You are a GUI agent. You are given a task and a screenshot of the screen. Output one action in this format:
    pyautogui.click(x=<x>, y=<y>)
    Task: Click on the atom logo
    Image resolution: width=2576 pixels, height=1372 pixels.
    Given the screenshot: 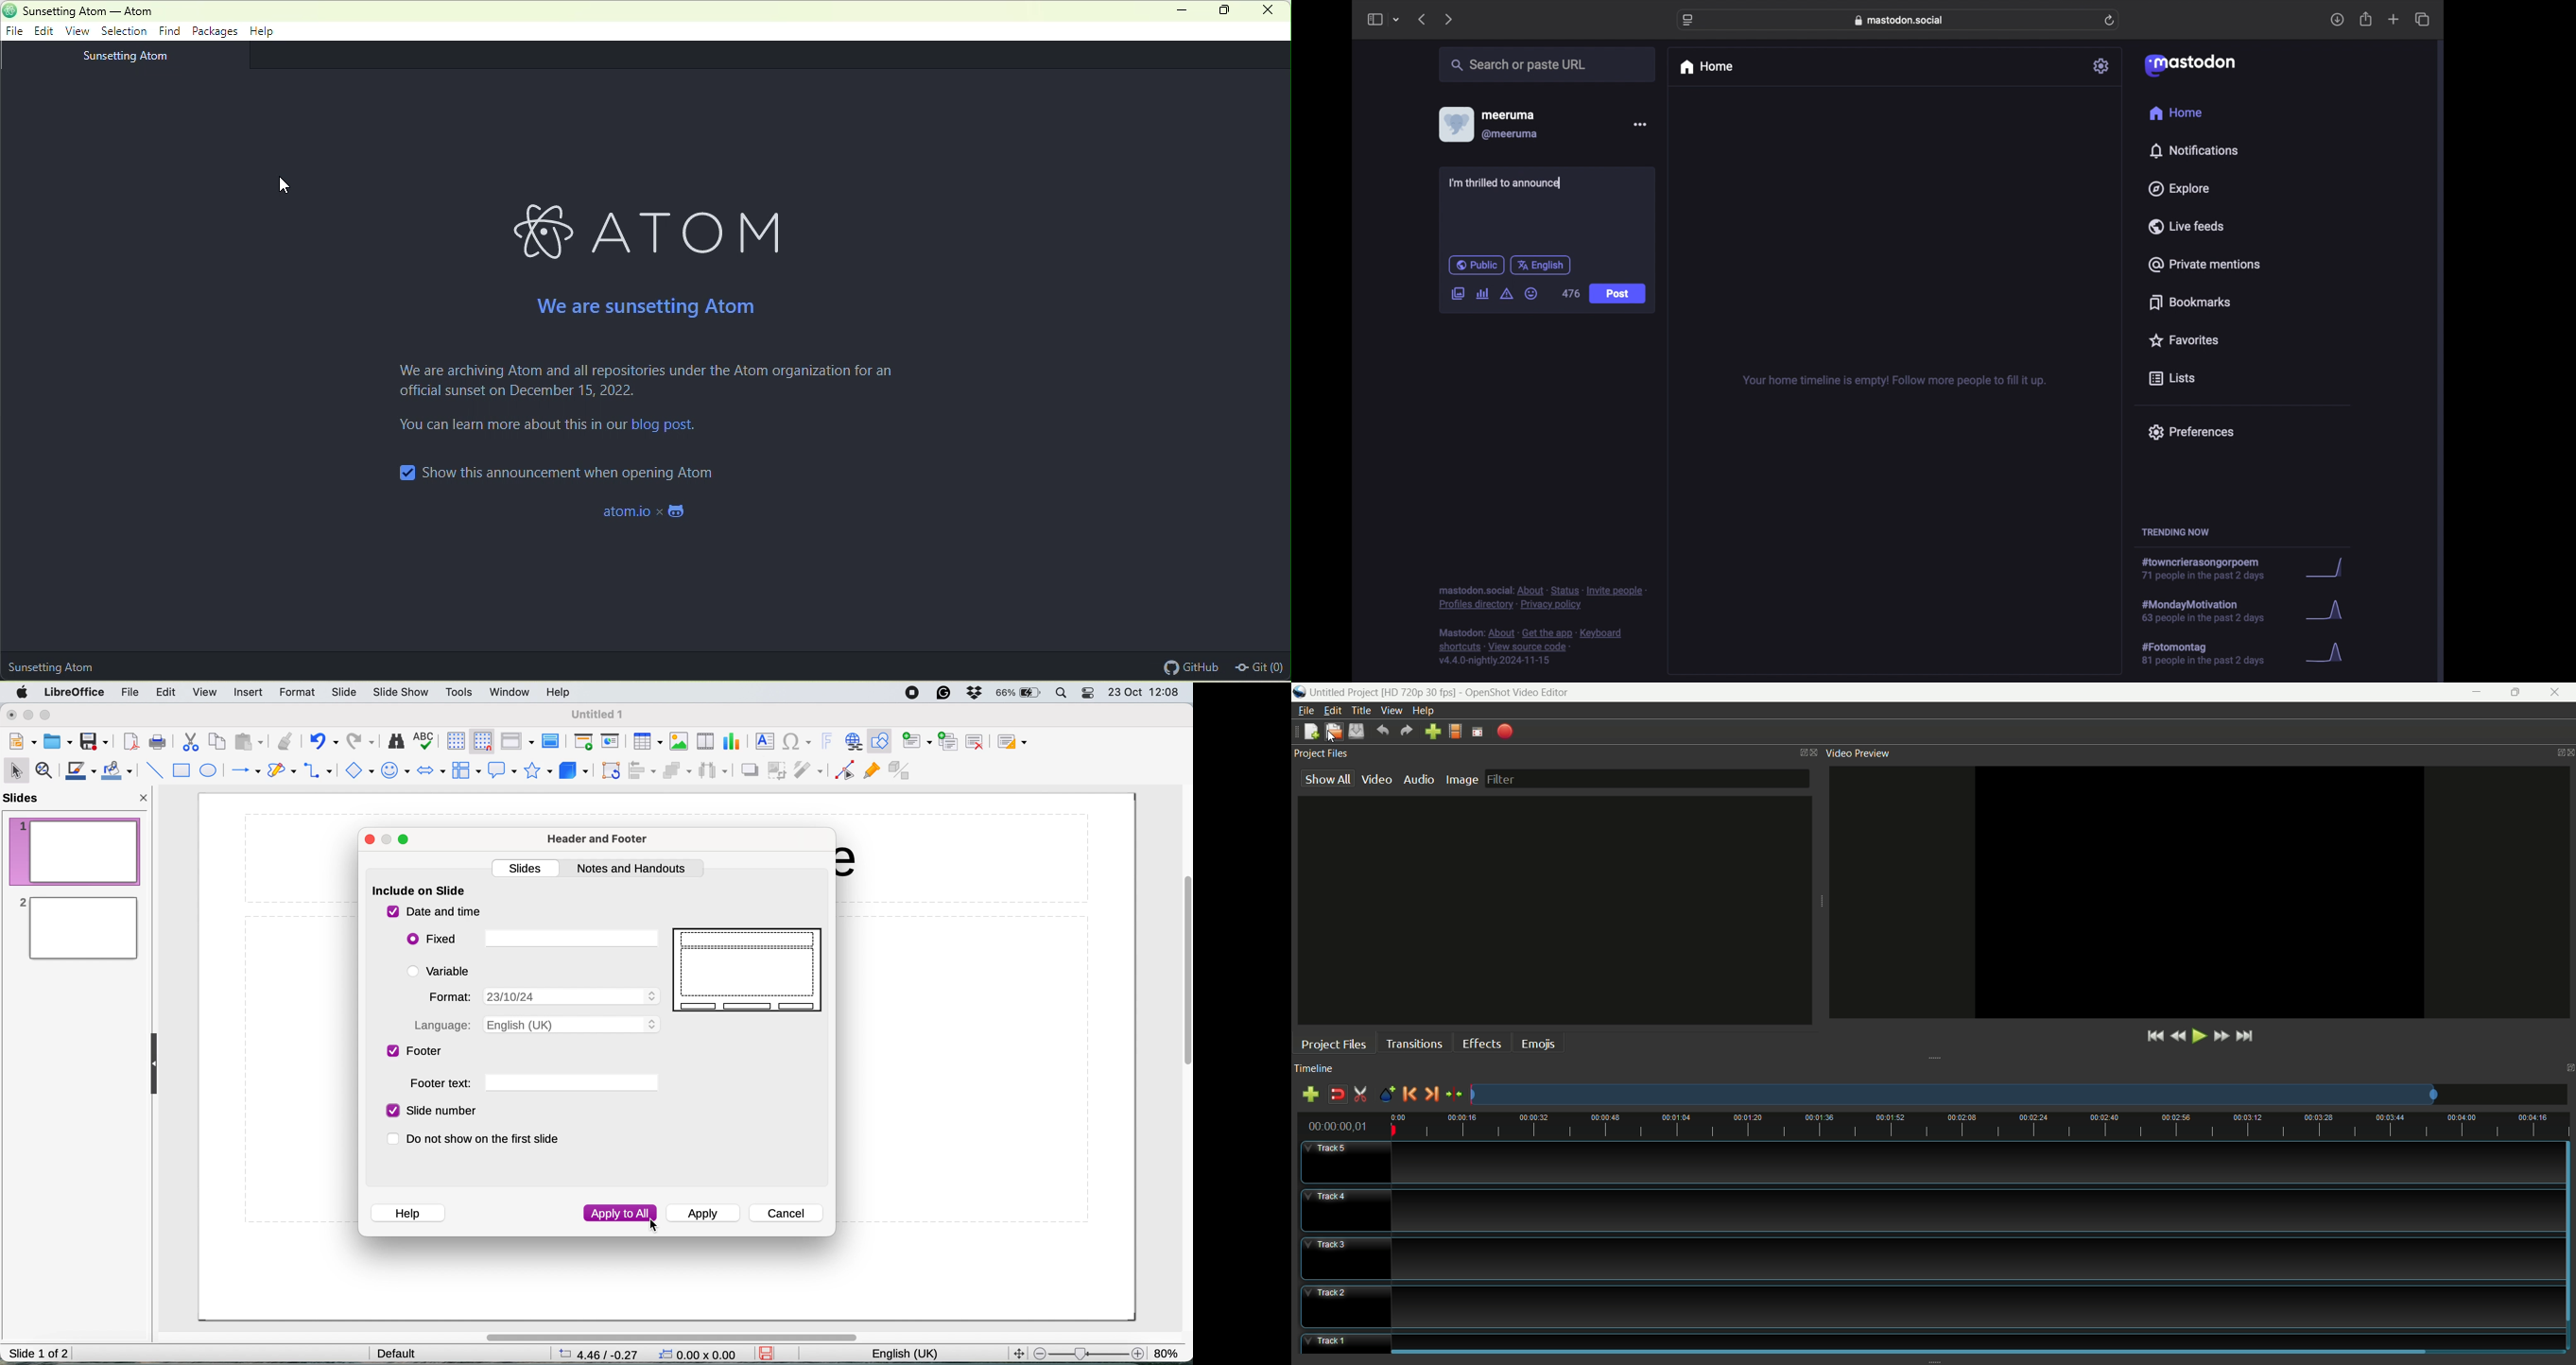 What is the action you would take?
    pyautogui.click(x=537, y=231)
    